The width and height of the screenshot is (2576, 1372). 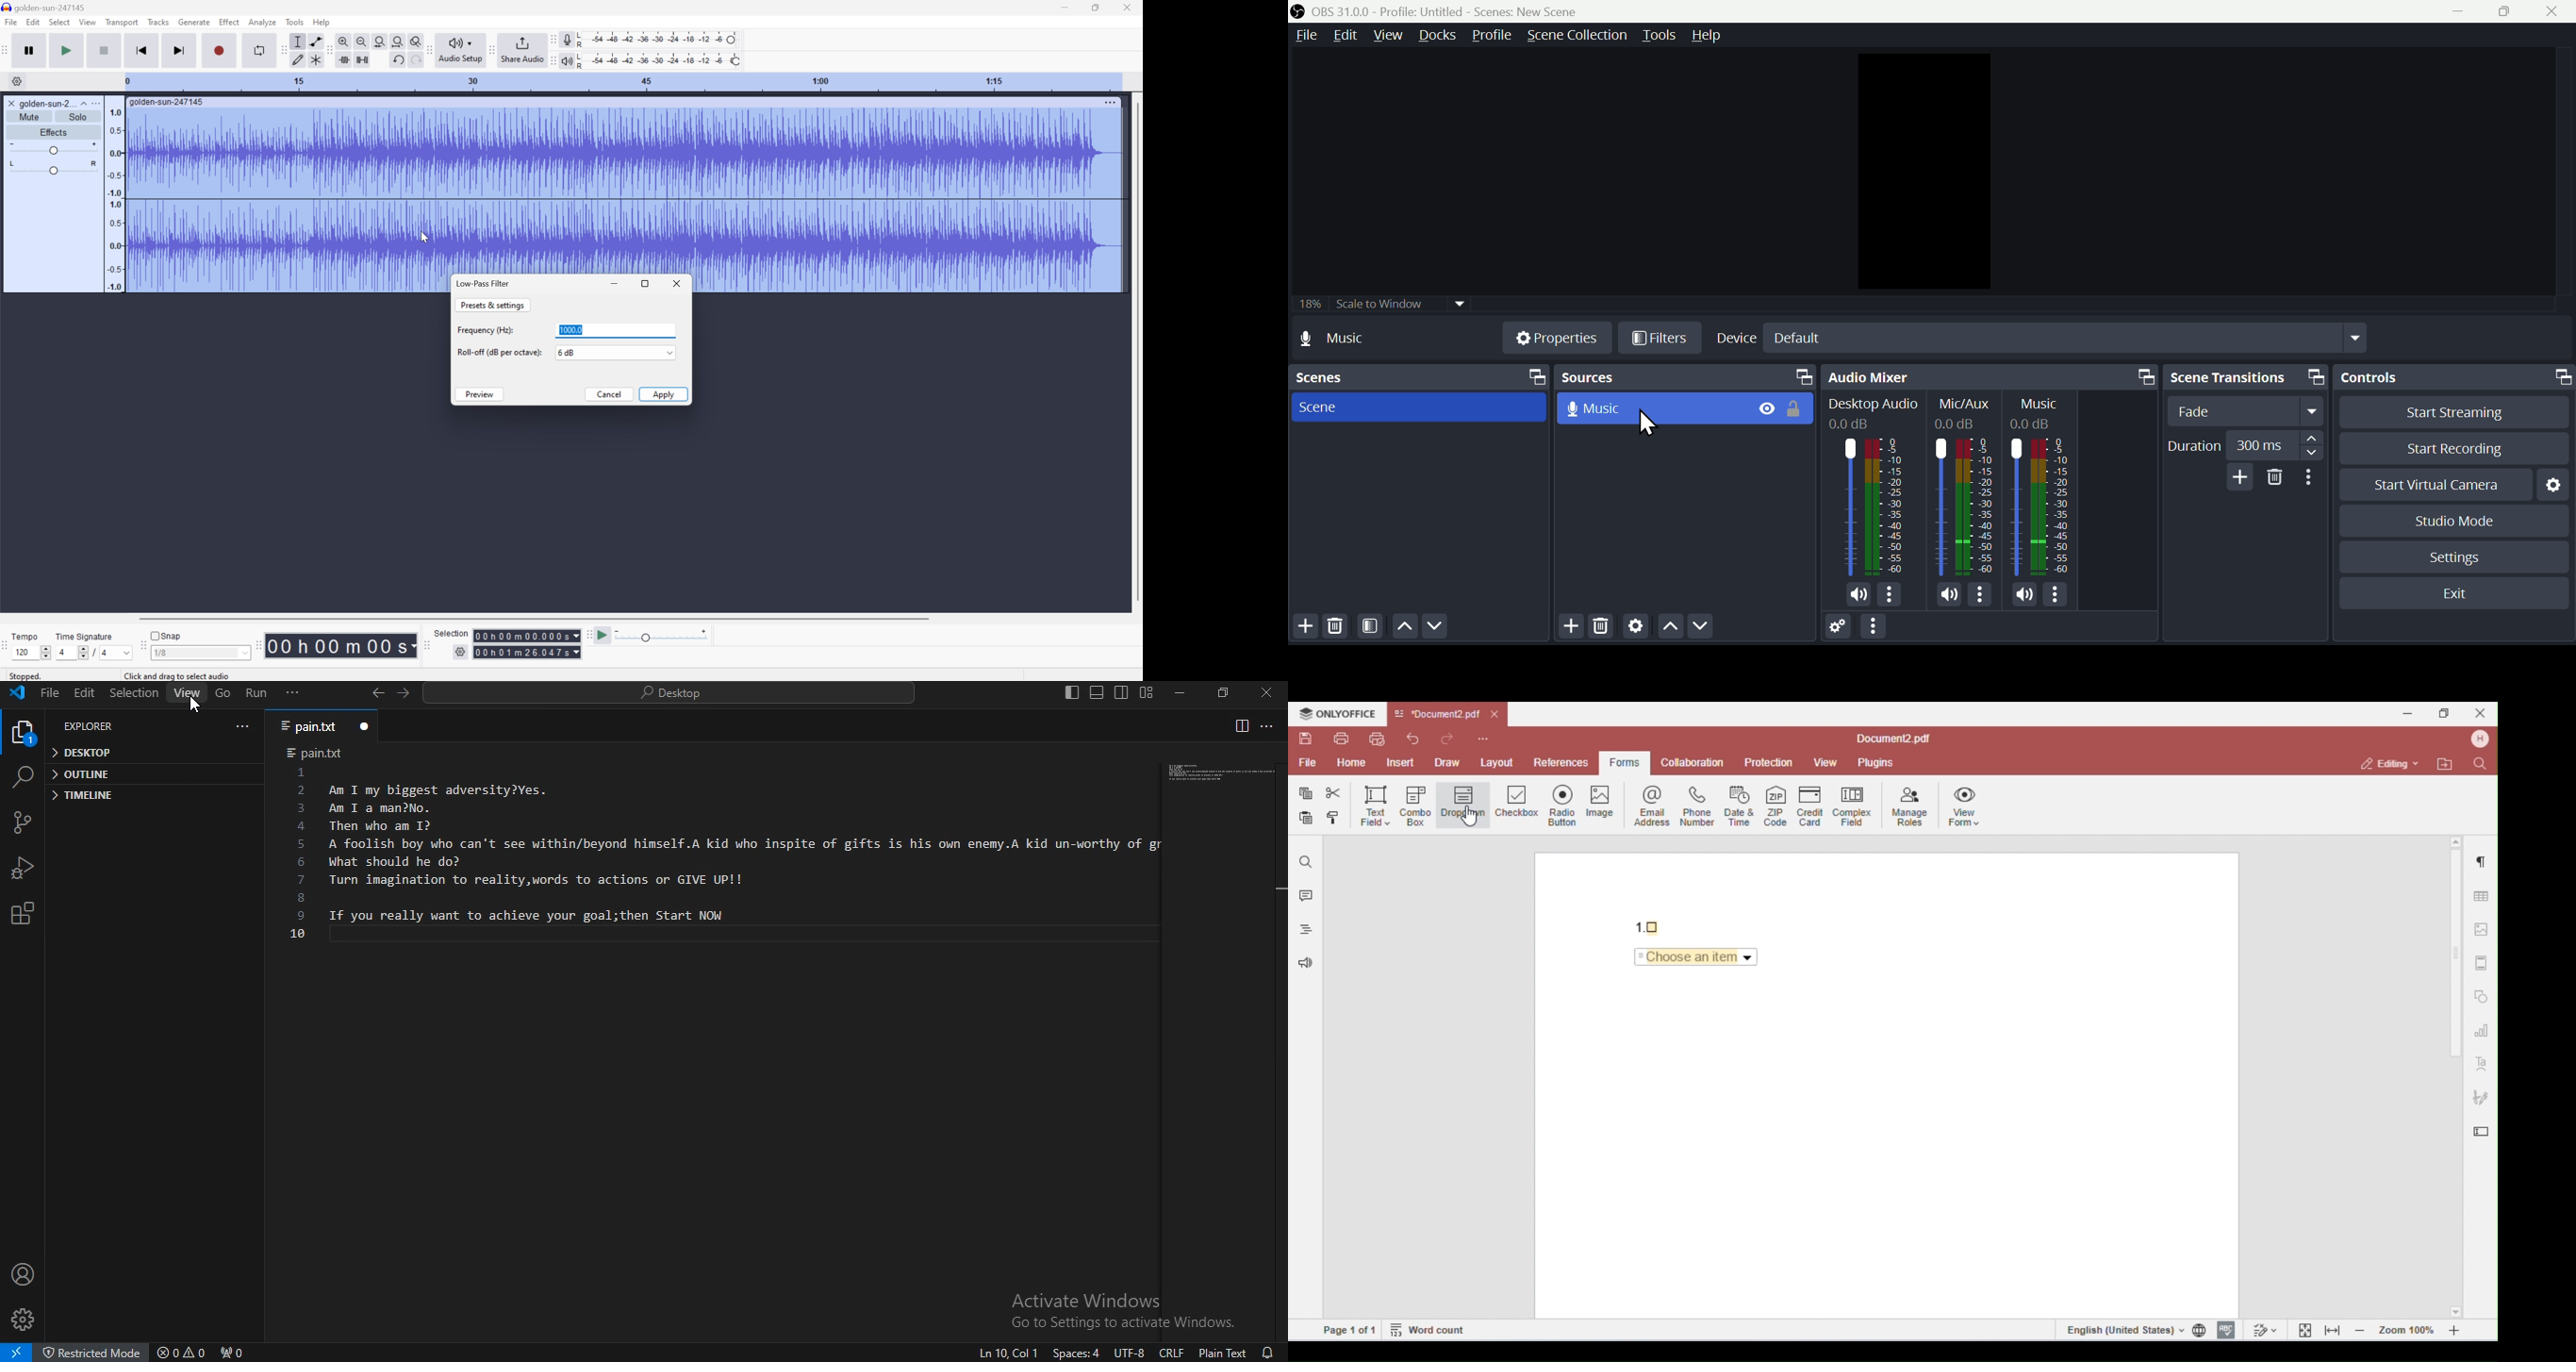 I want to click on Cursor, so click(x=425, y=236).